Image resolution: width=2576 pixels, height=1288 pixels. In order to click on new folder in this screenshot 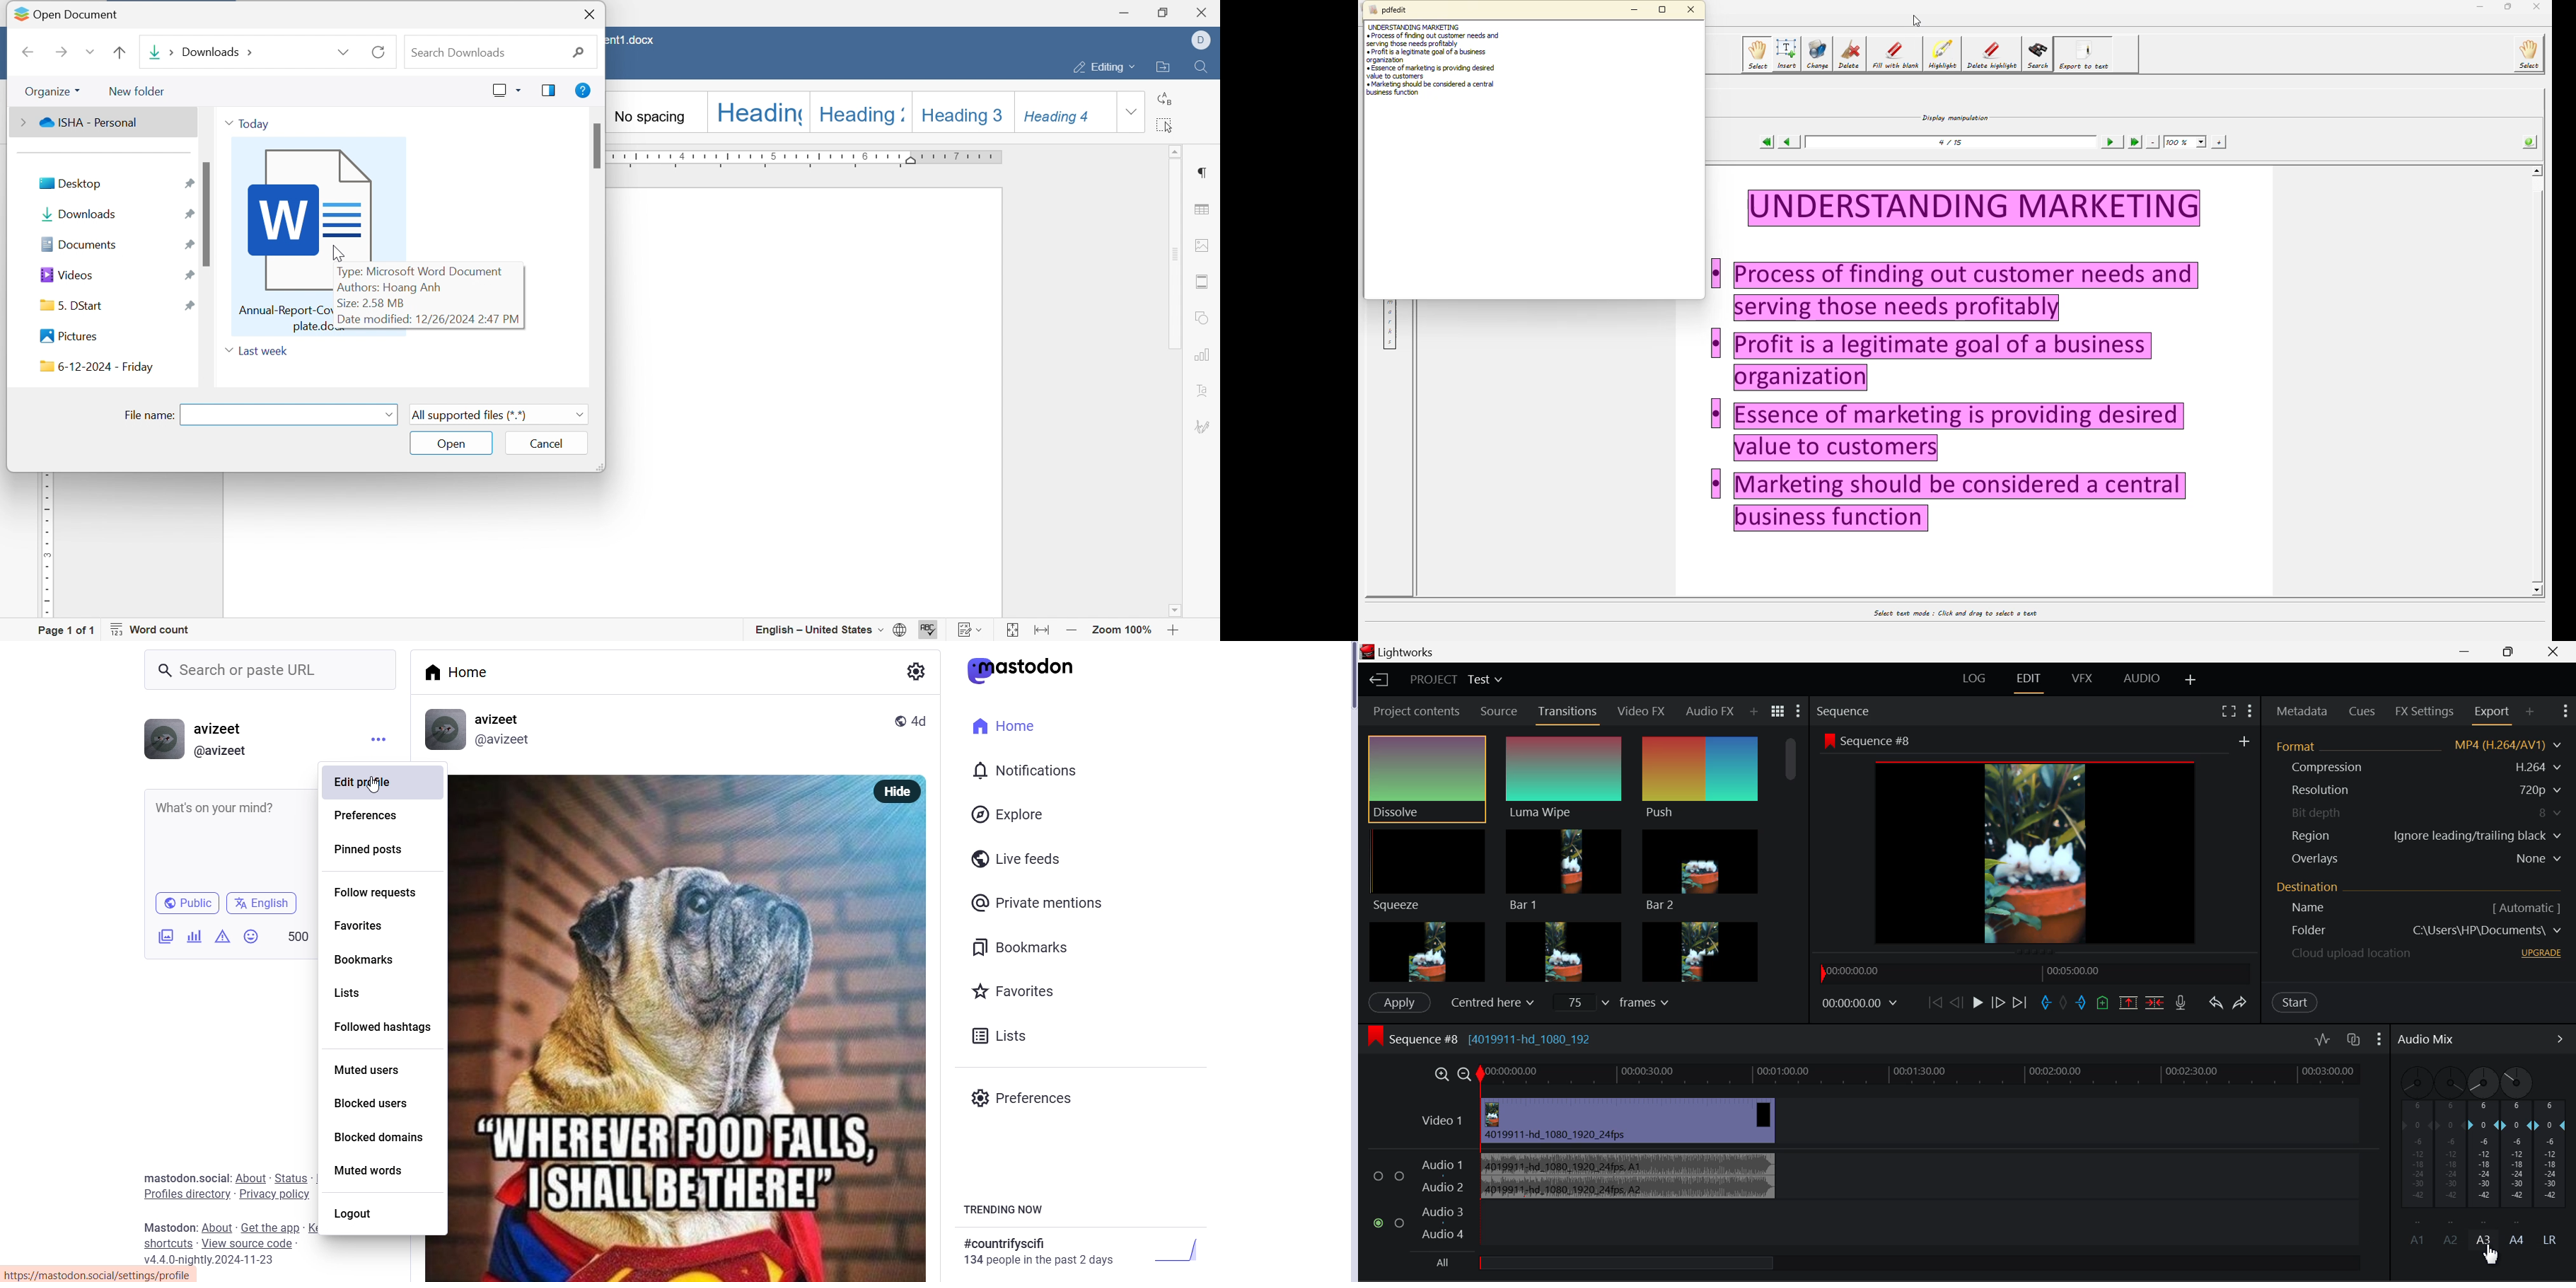, I will do `click(137, 92)`.